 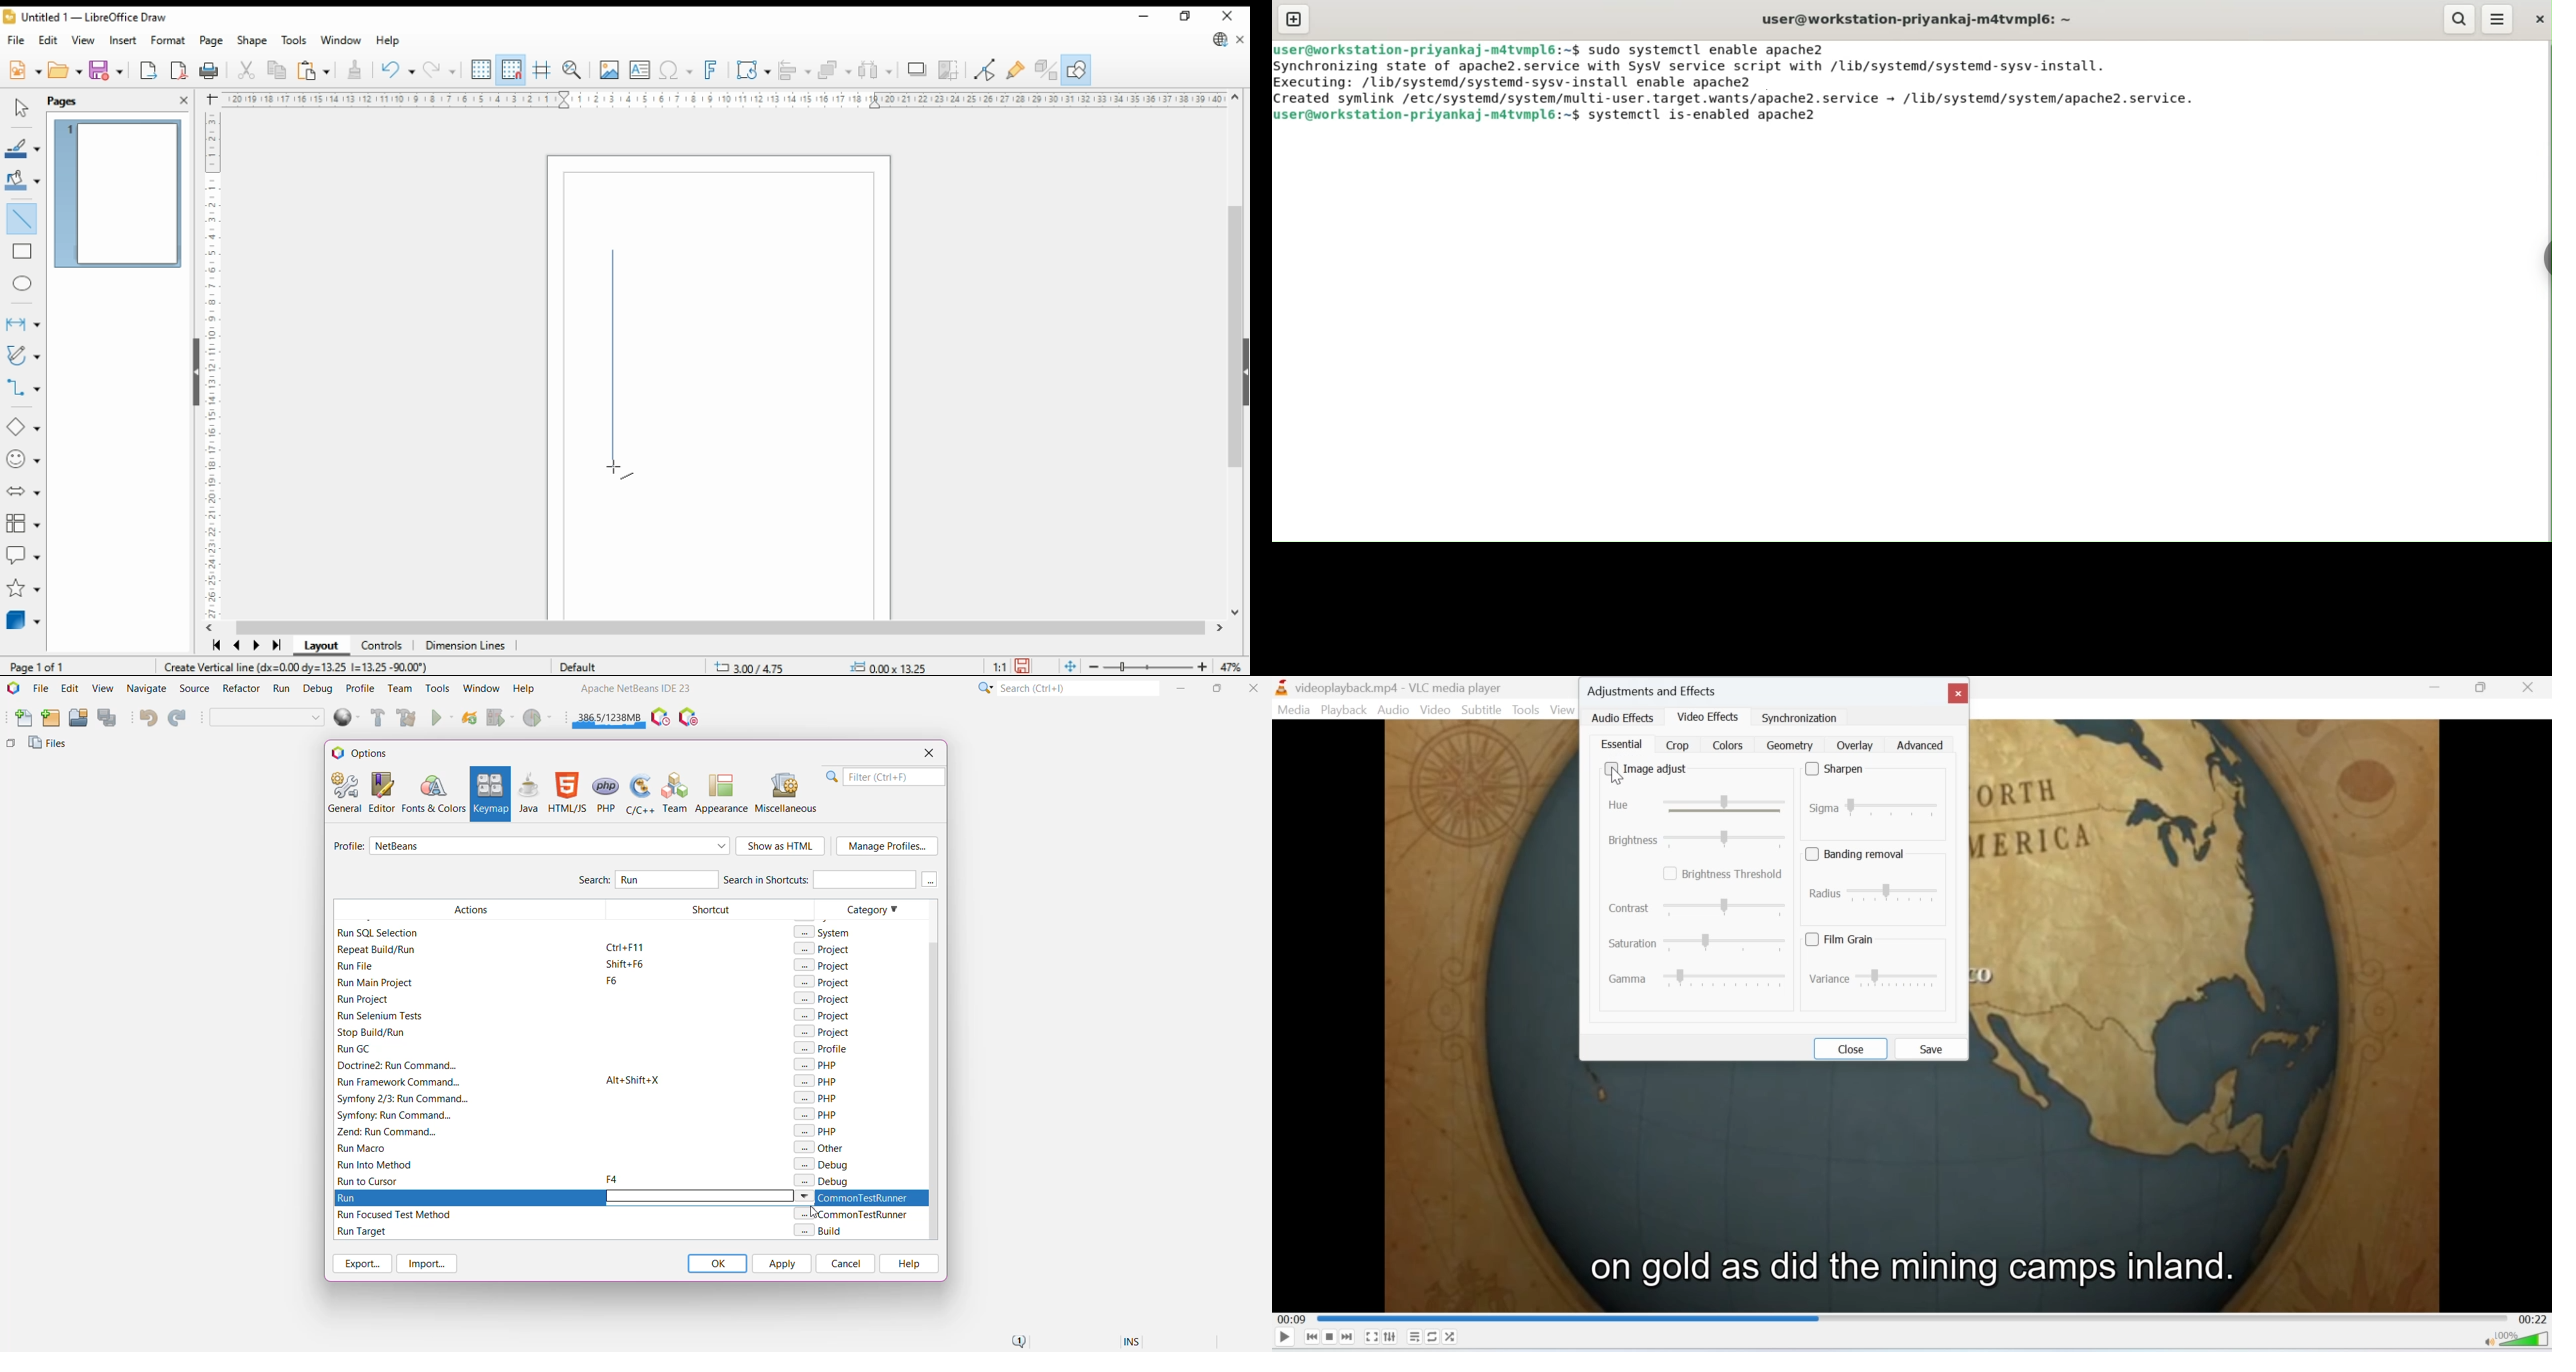 What do you see at coordinates (640, 71) in the screenshot?
I see `insert textbox` at bounding box center [640, 71].